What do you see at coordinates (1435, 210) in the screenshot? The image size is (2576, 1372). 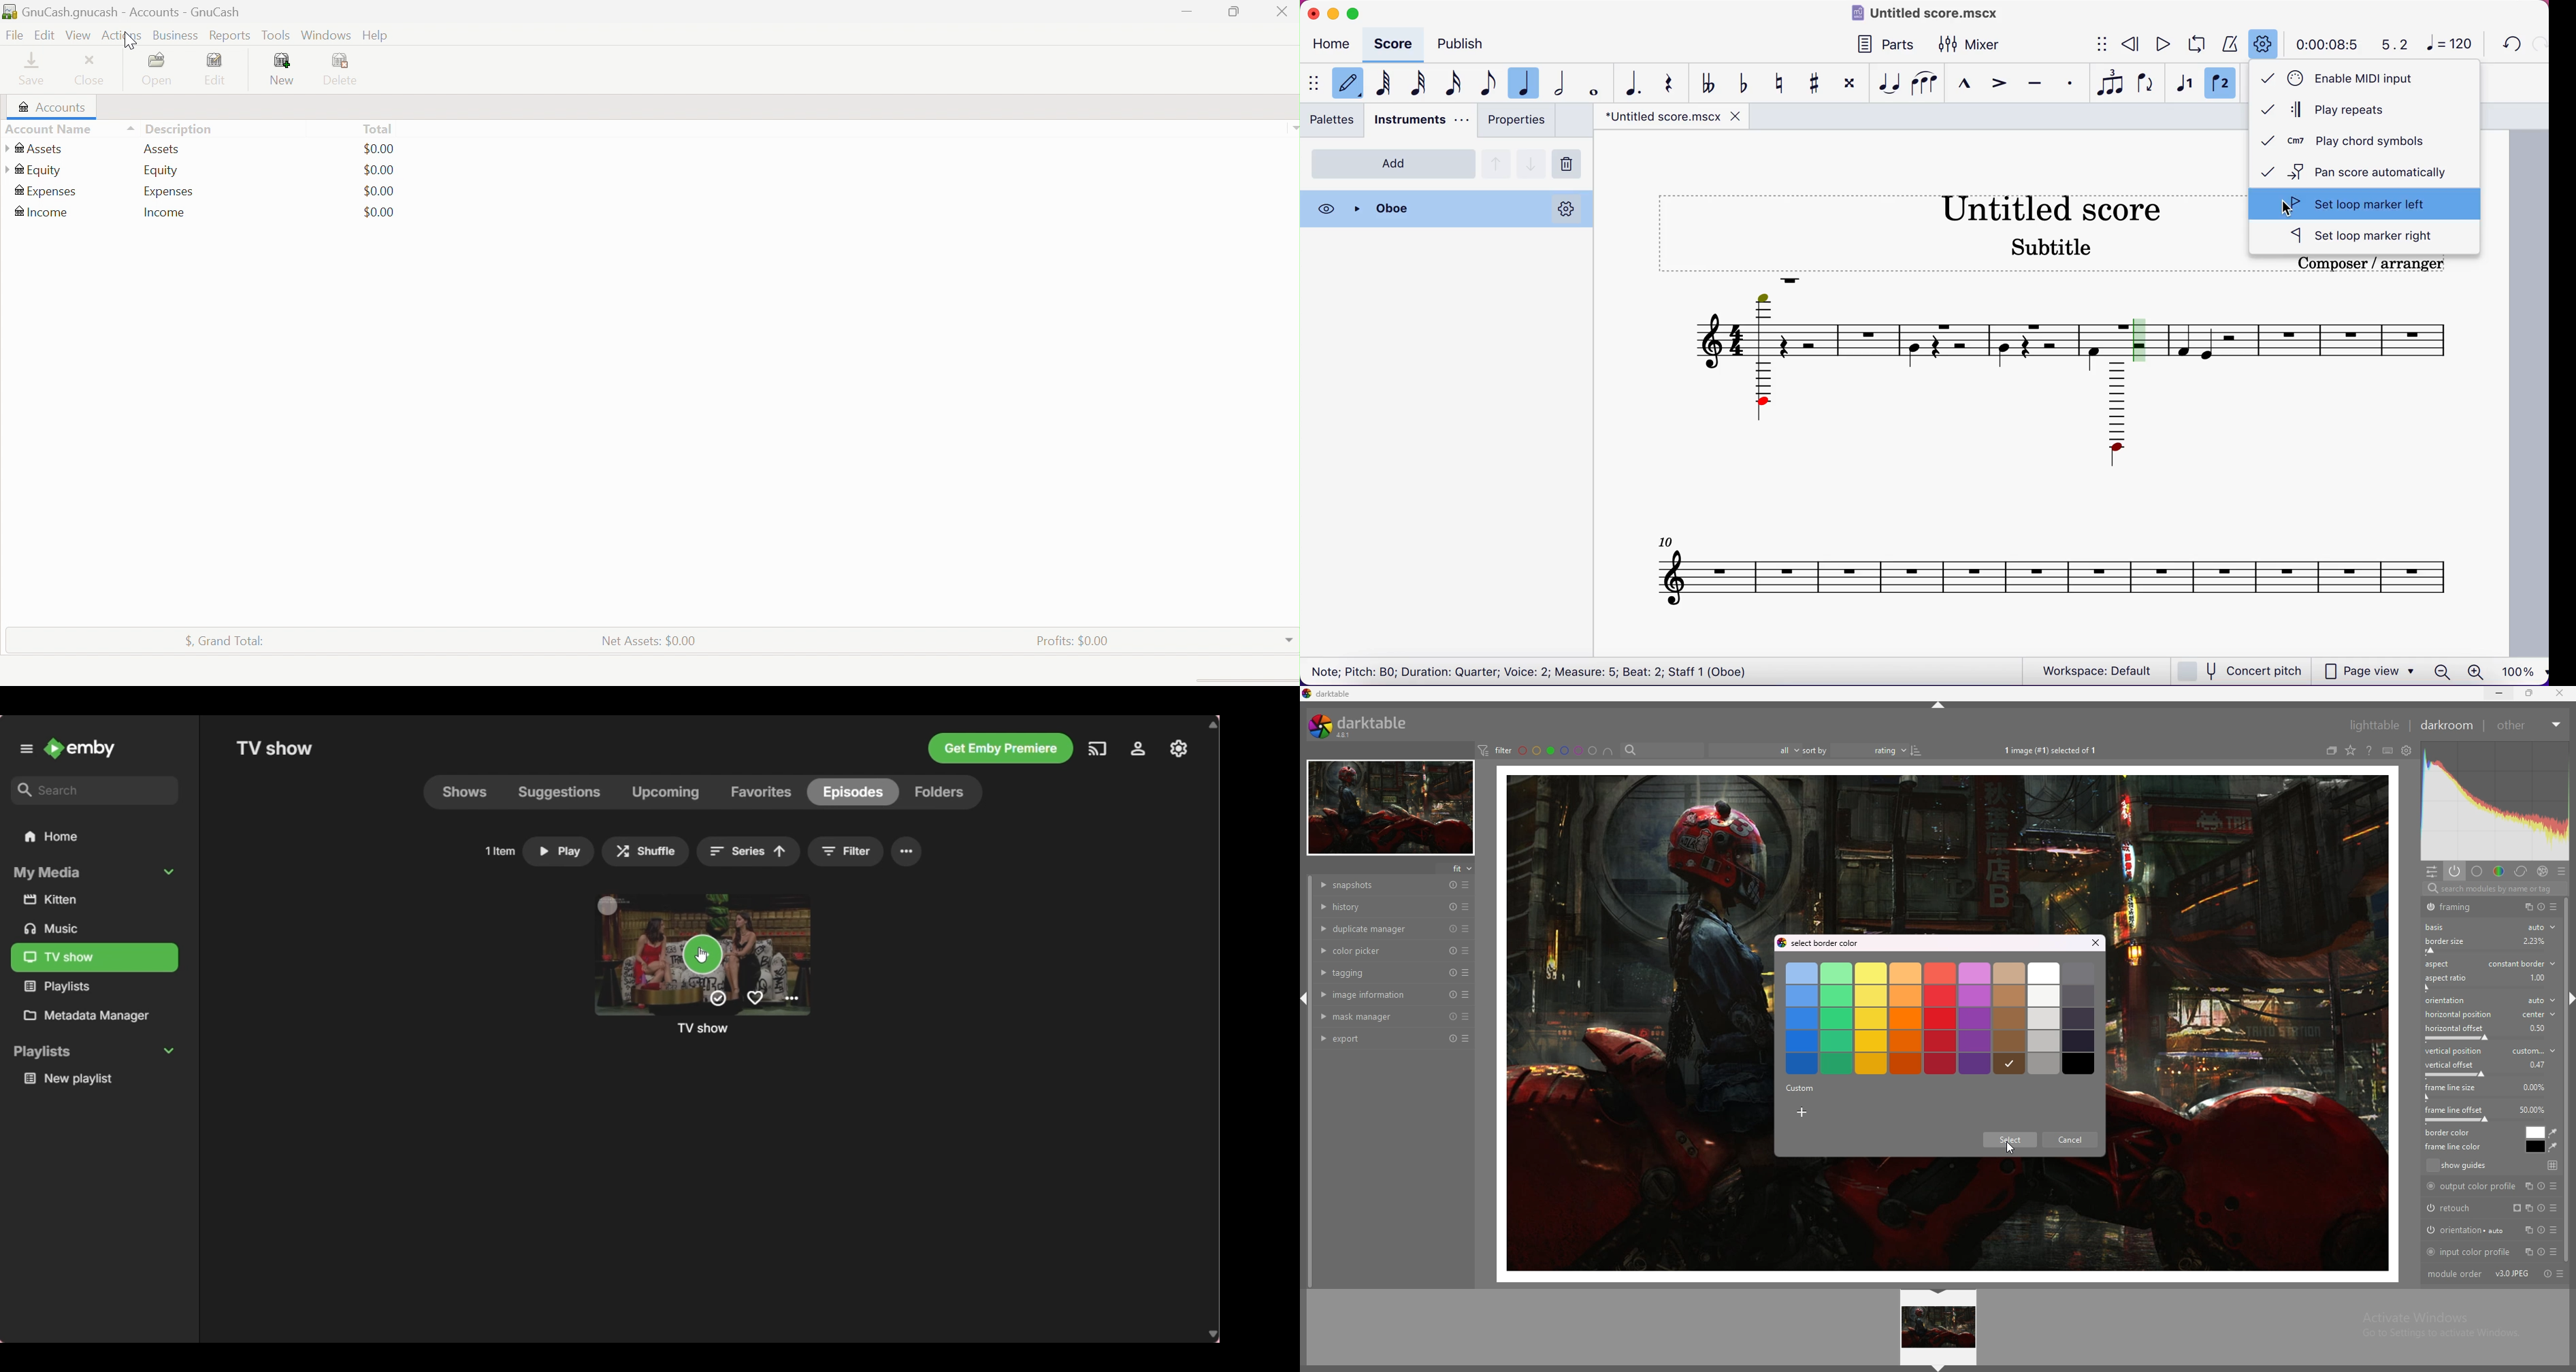 I see `Close` at bounding box center [1435, 210].